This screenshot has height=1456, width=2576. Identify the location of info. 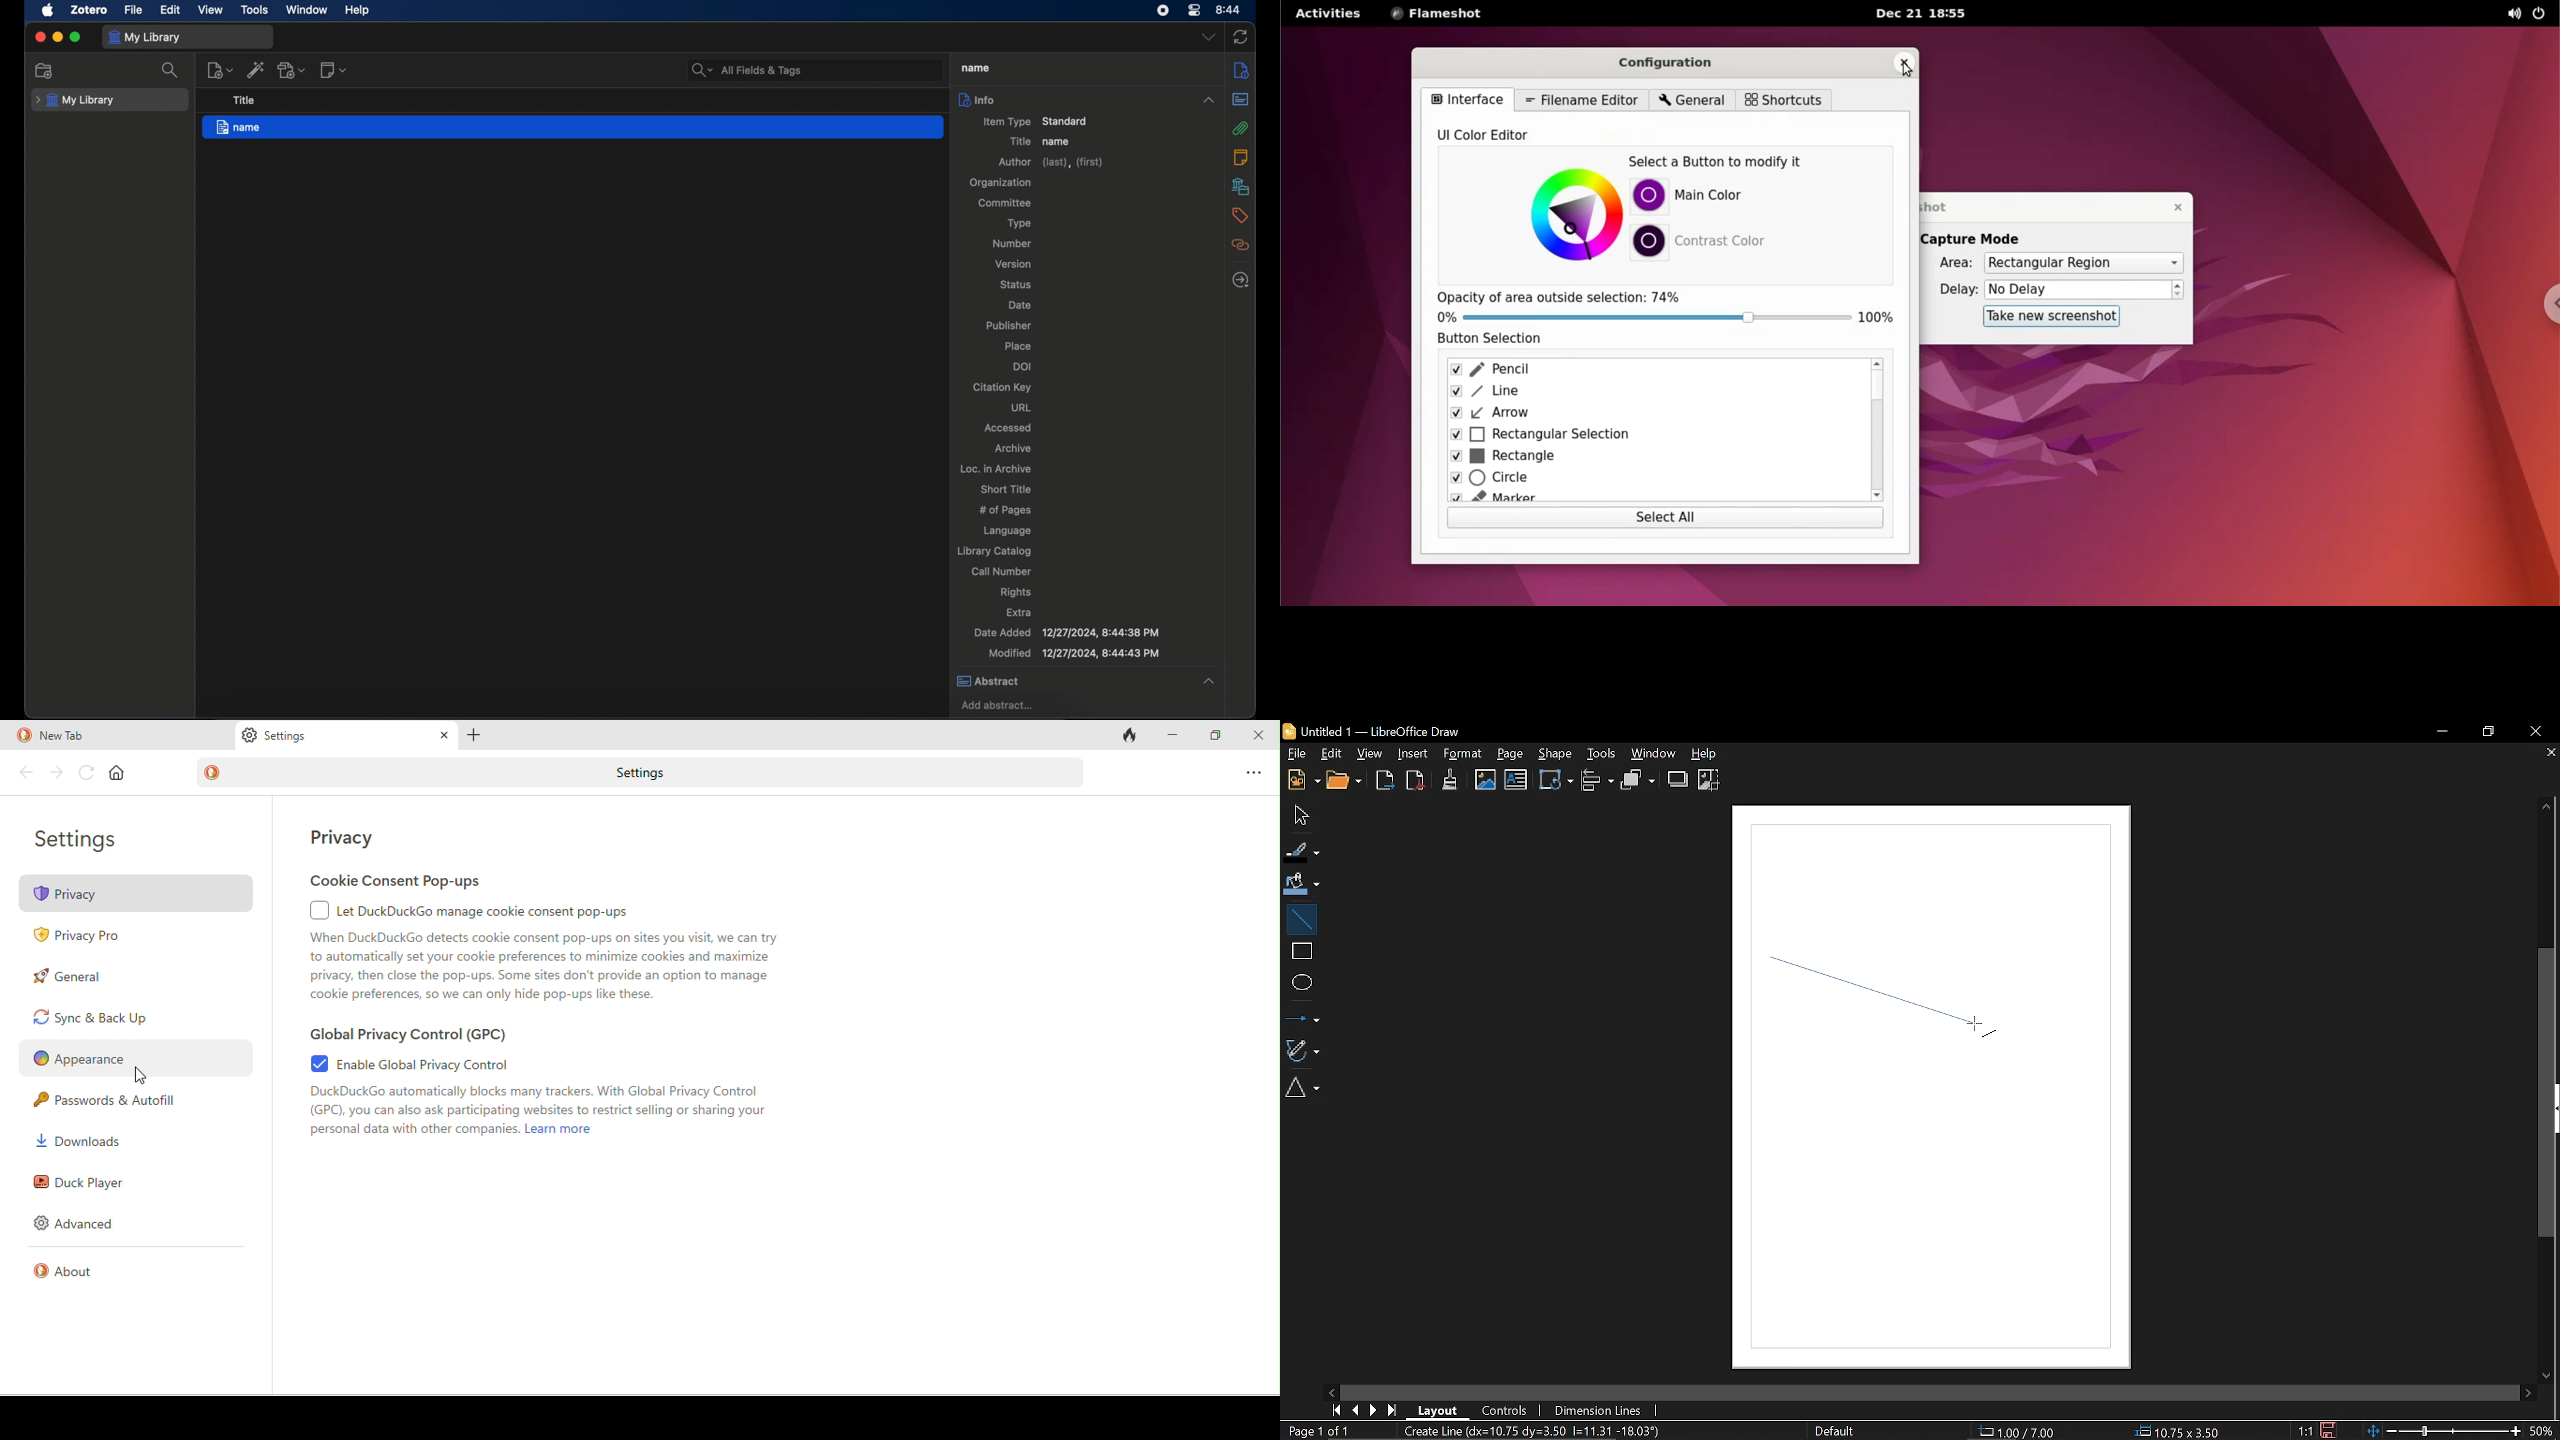
(1067, 99).